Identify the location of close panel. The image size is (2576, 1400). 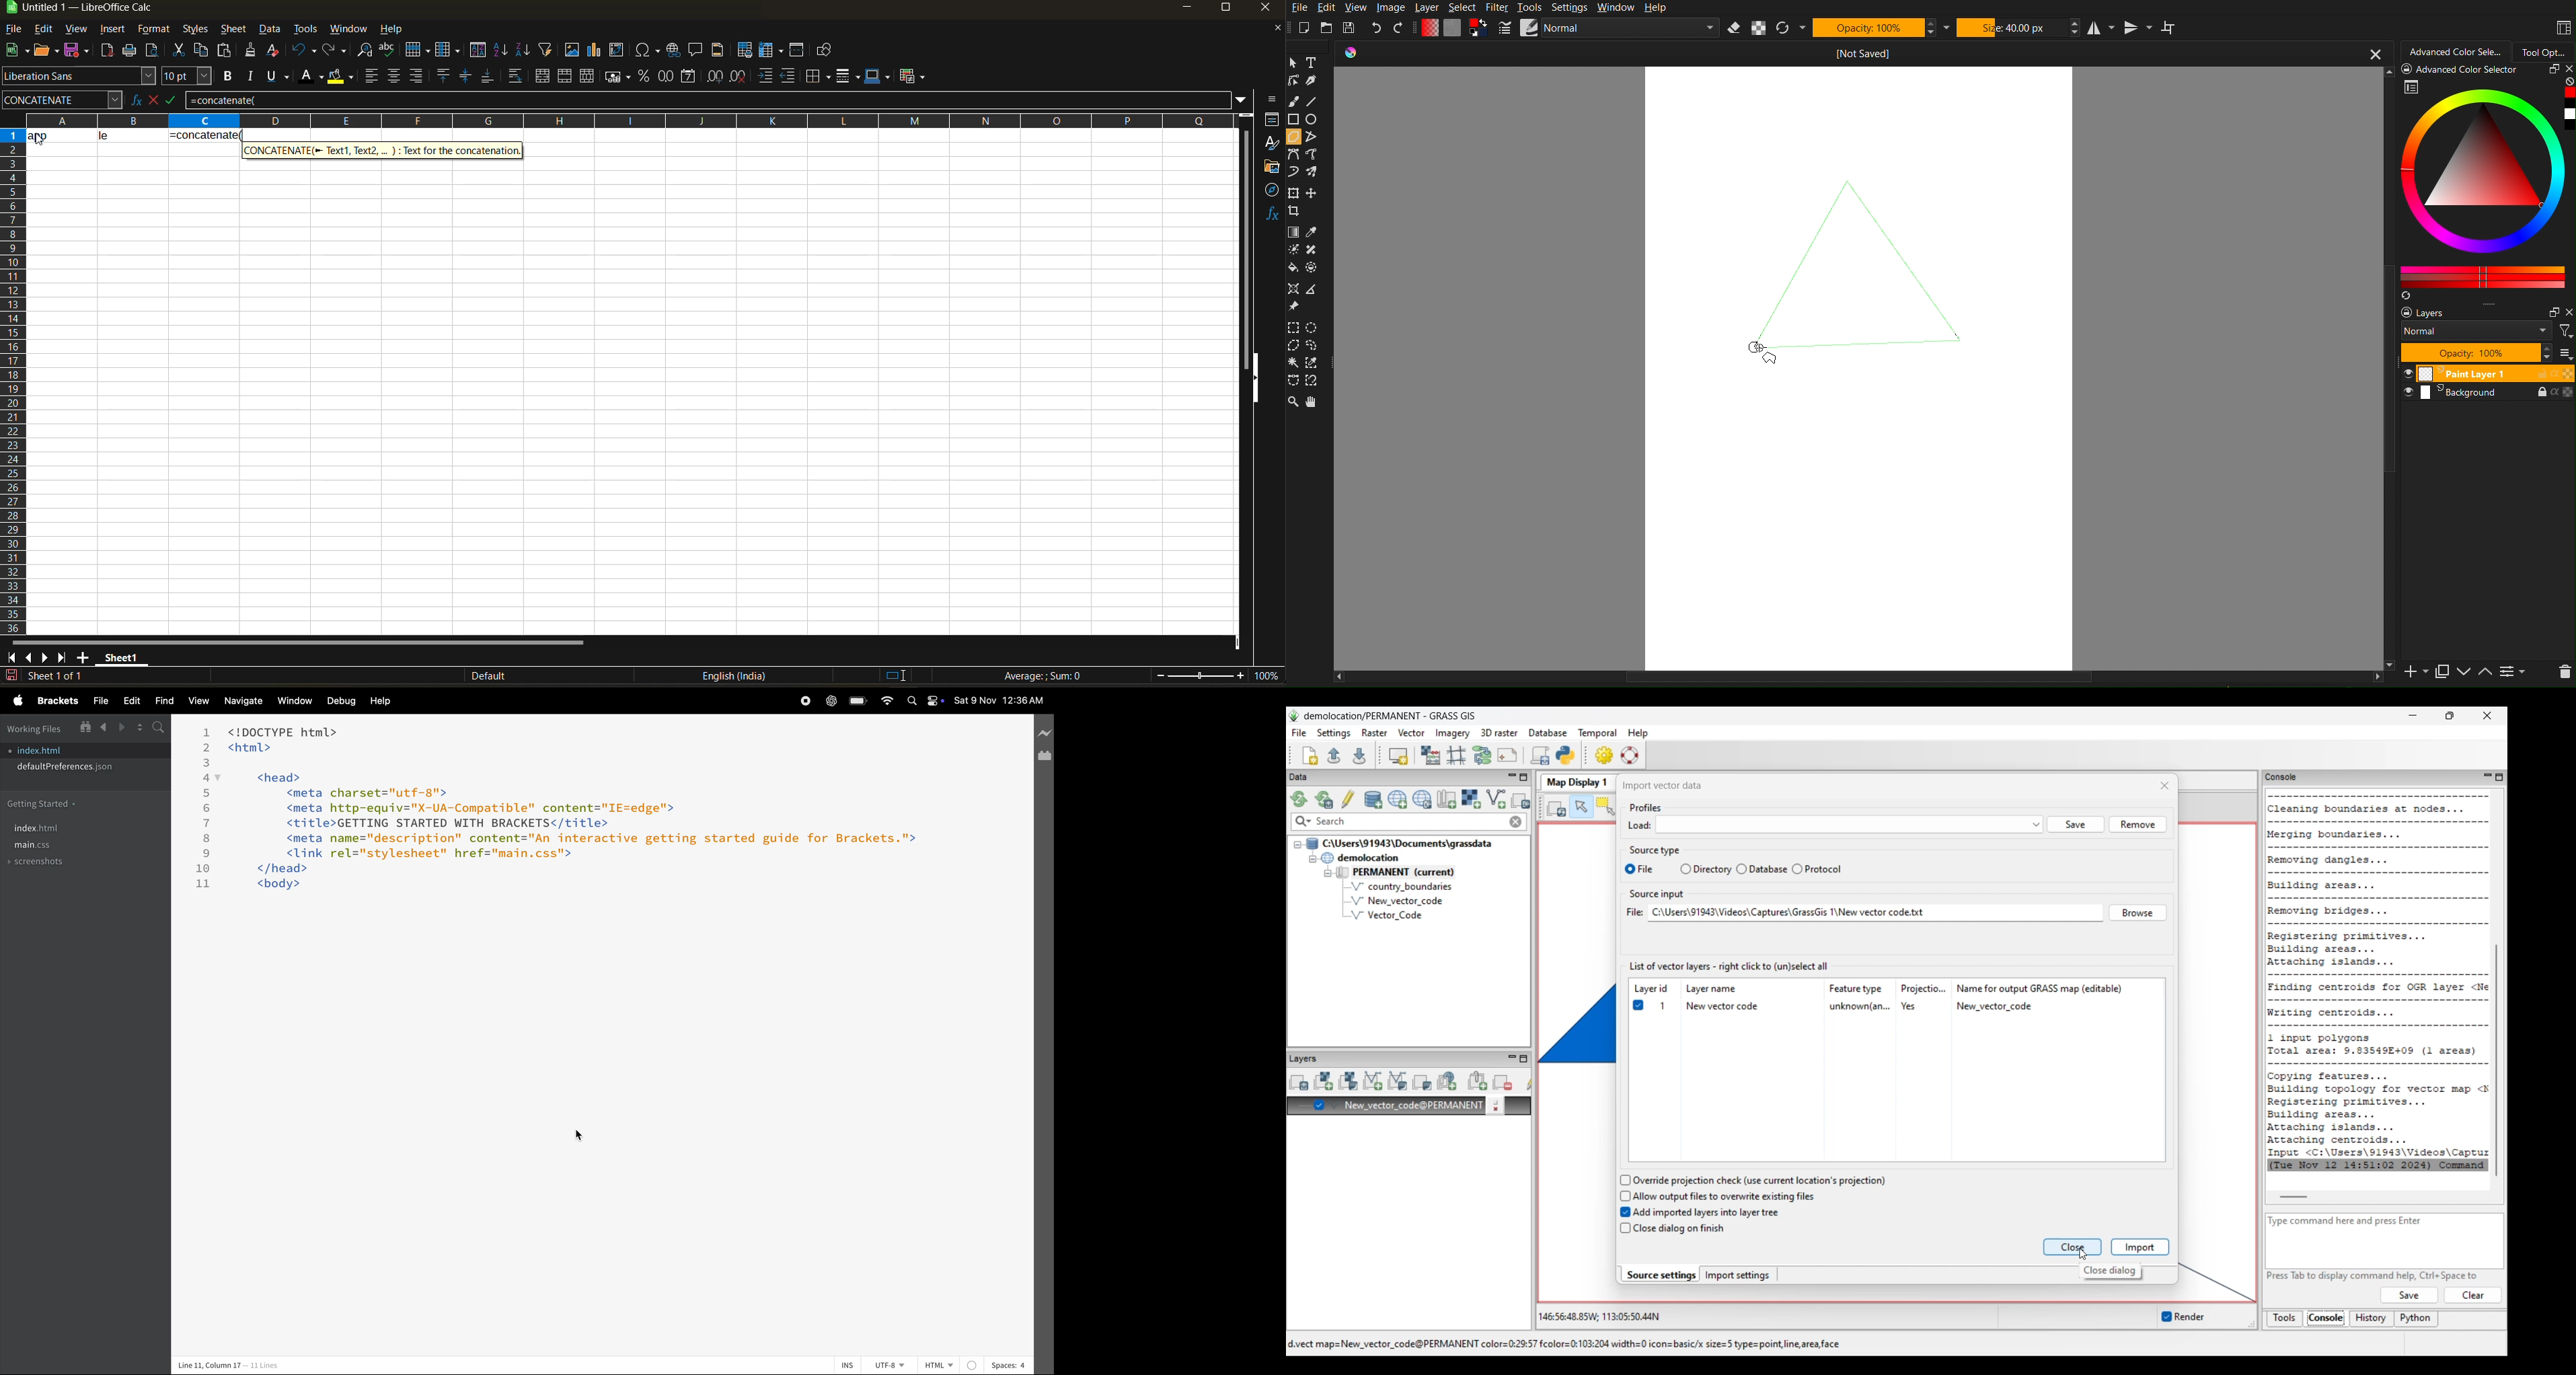
(2567, 70).